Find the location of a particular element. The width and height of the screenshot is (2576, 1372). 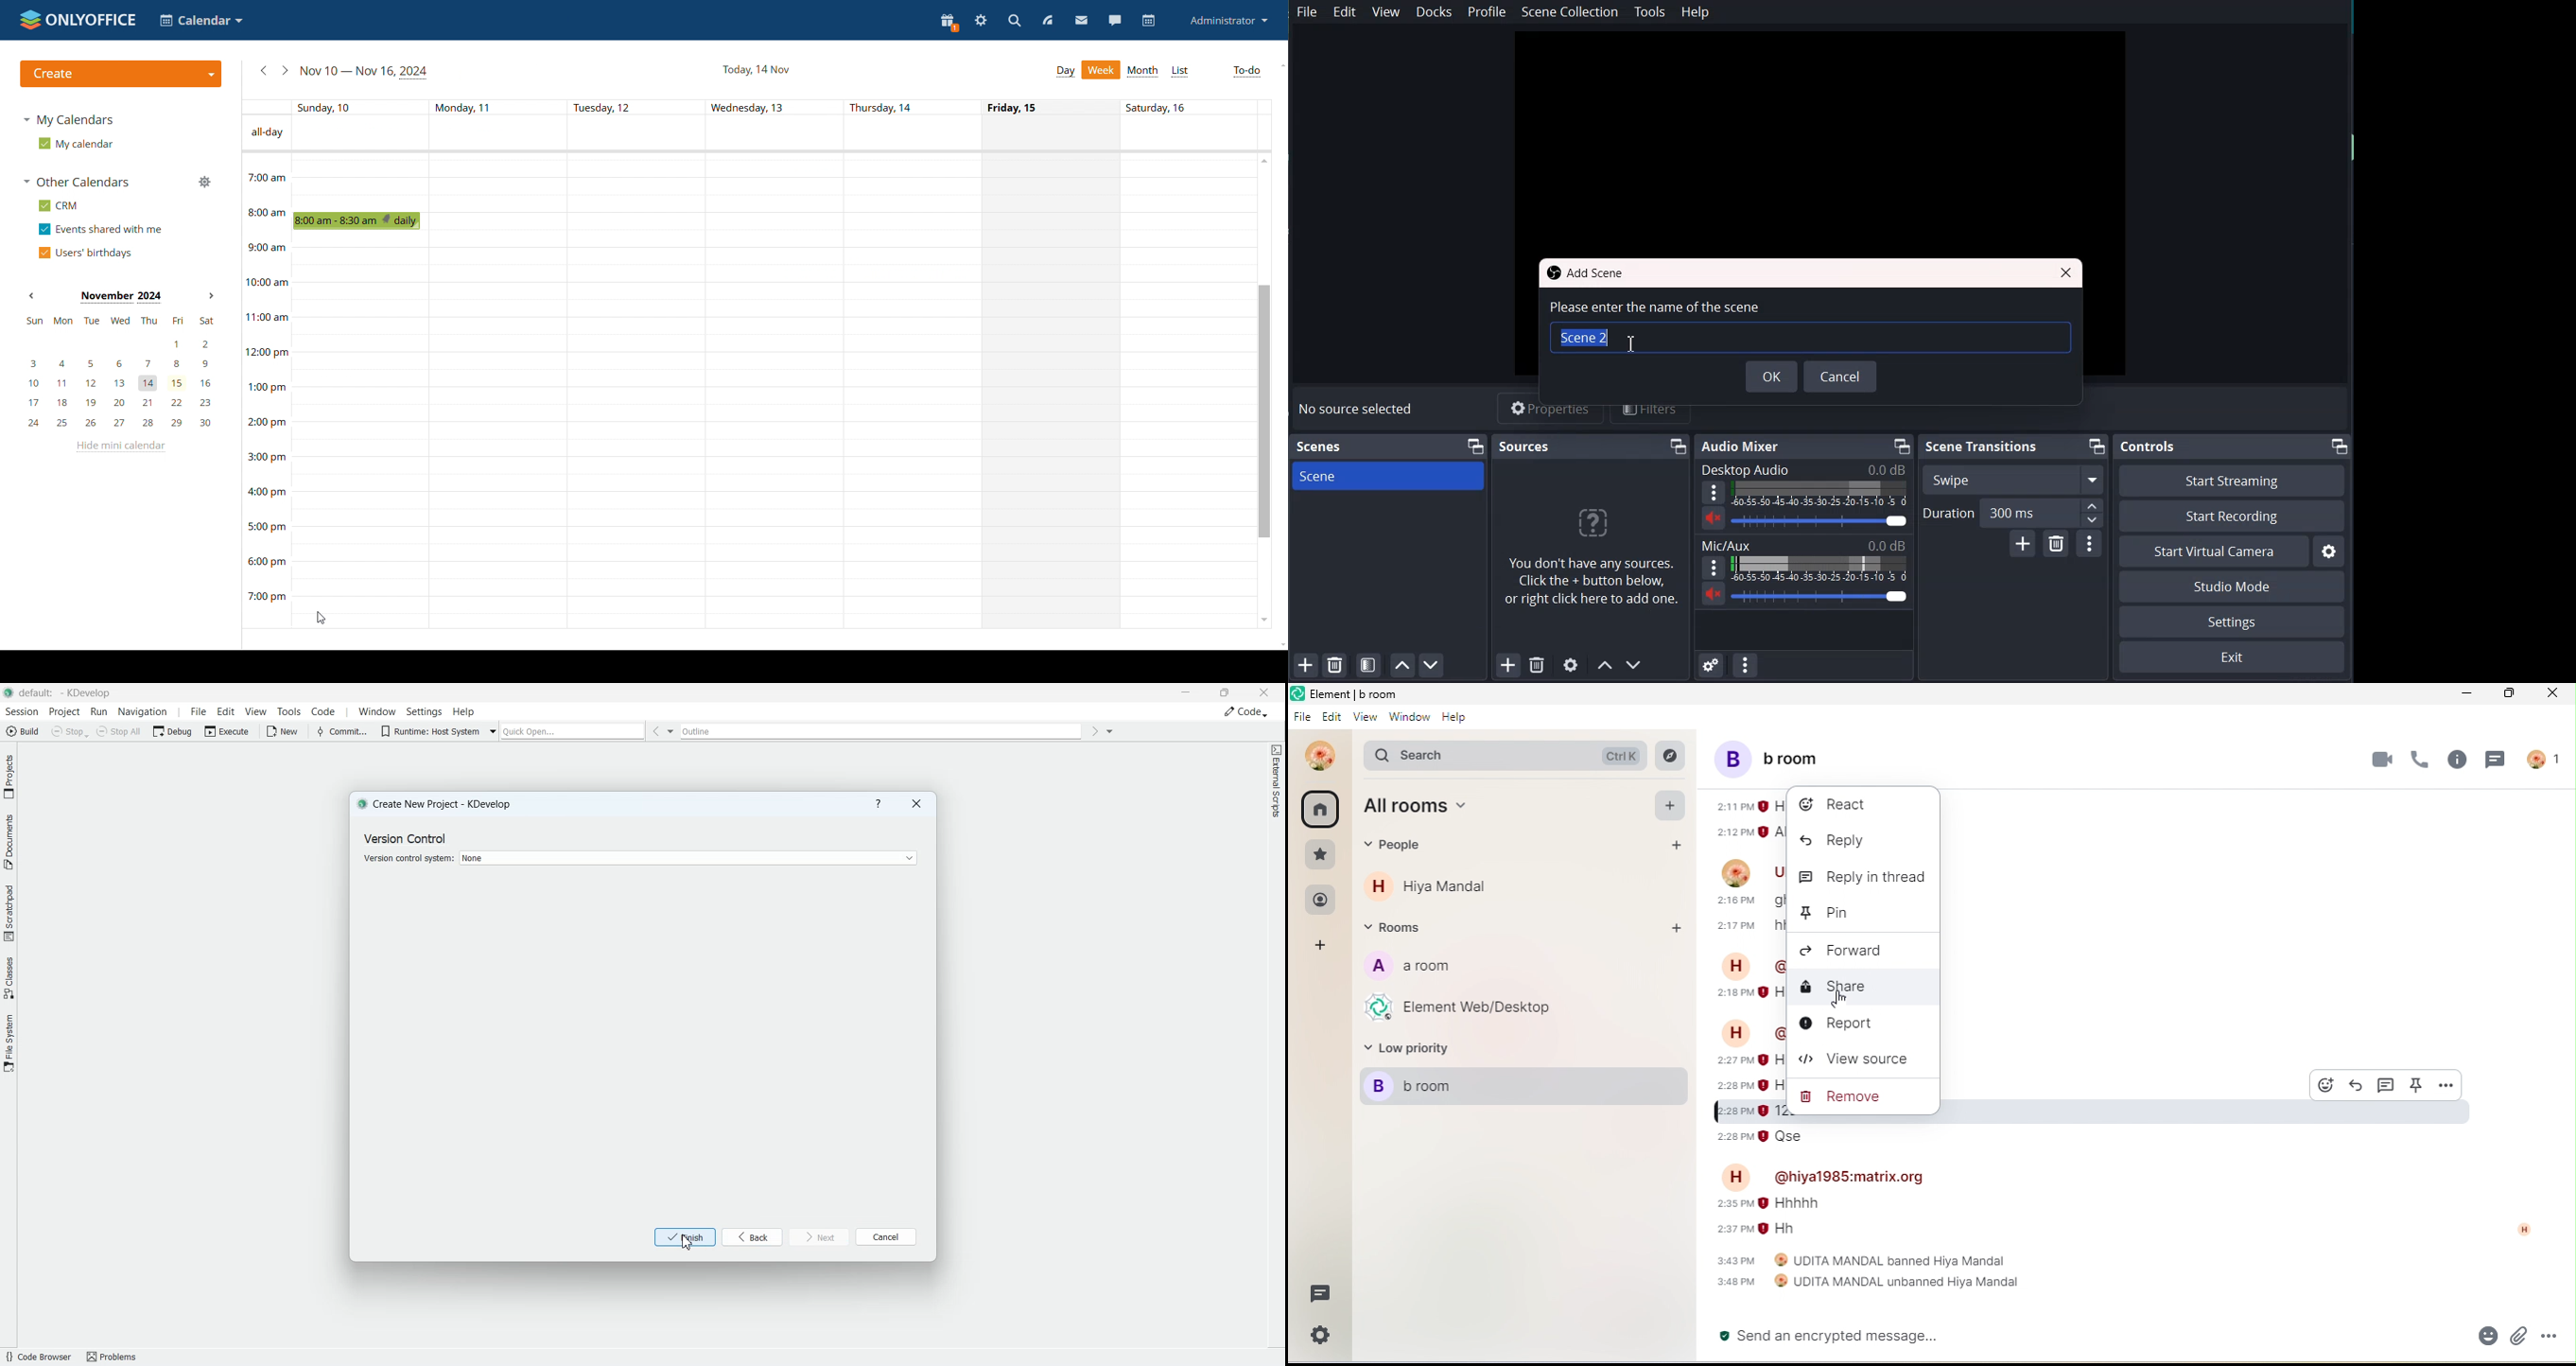

info is located at coordinates (2455, 763).